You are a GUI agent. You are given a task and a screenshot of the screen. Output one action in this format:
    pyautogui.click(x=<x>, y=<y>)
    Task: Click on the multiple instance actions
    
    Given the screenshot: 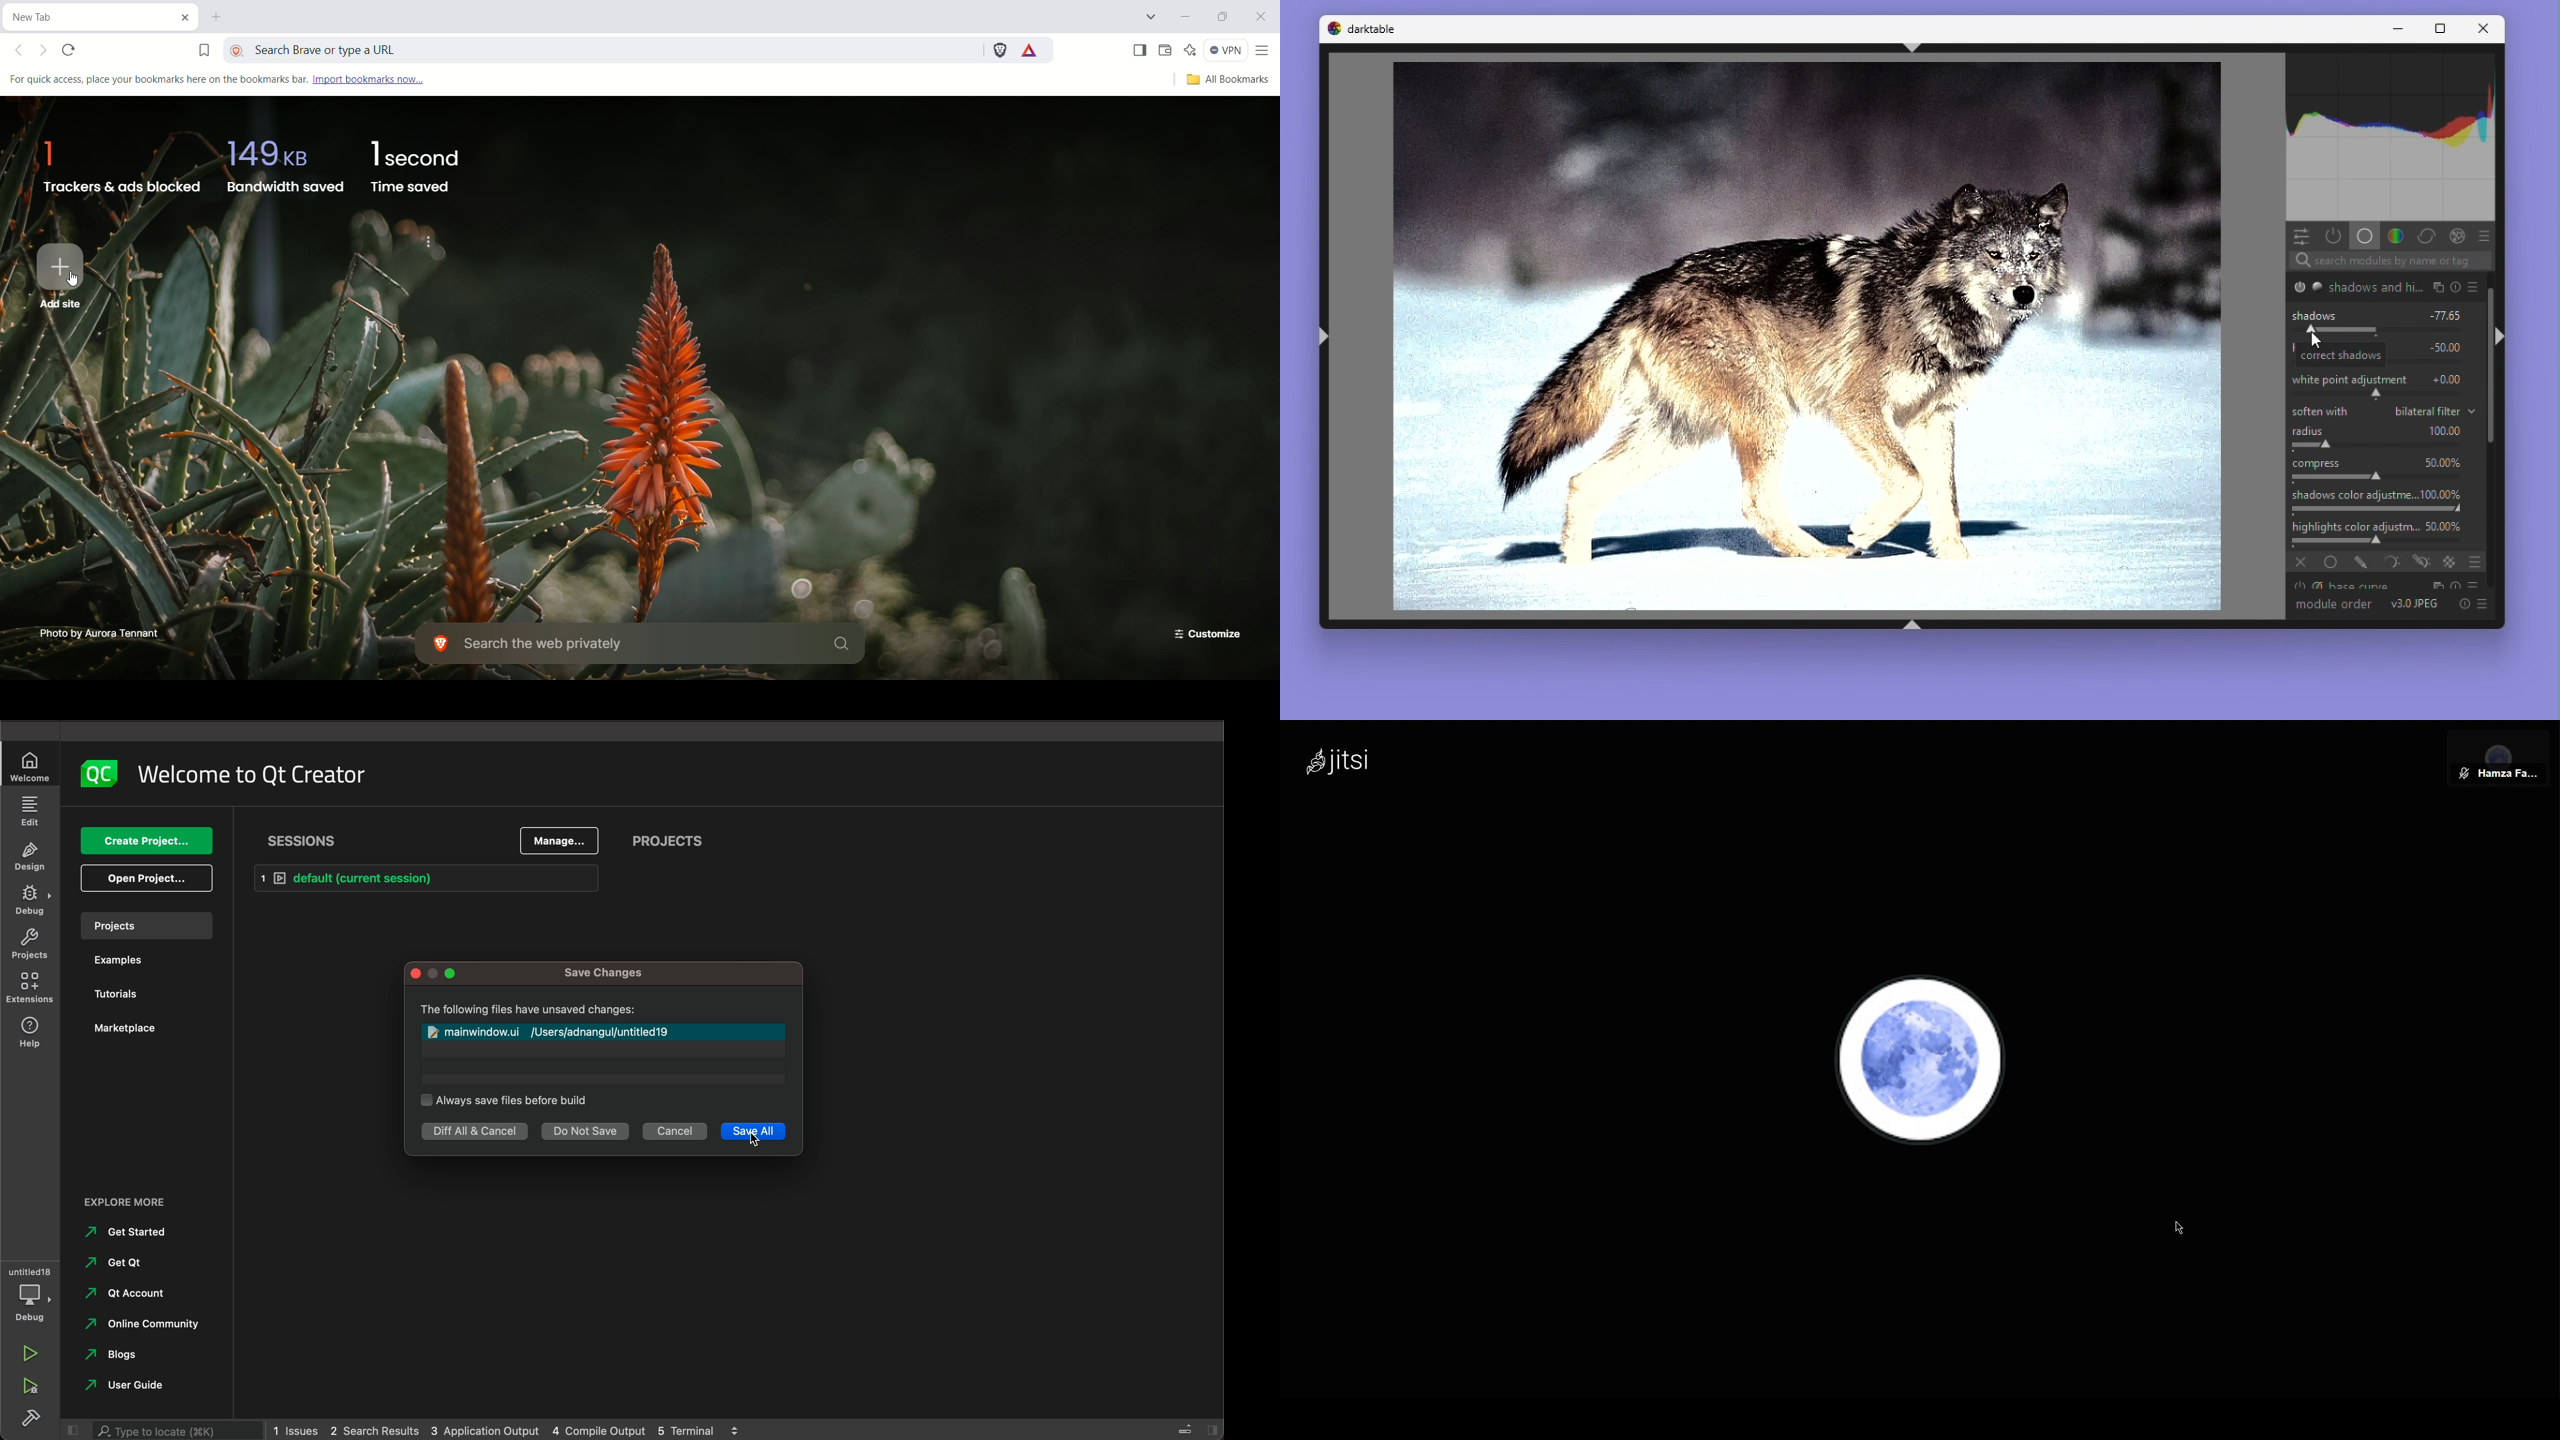 What is the action you would take?
    pyautogui.click(x=2437, y=288)
    